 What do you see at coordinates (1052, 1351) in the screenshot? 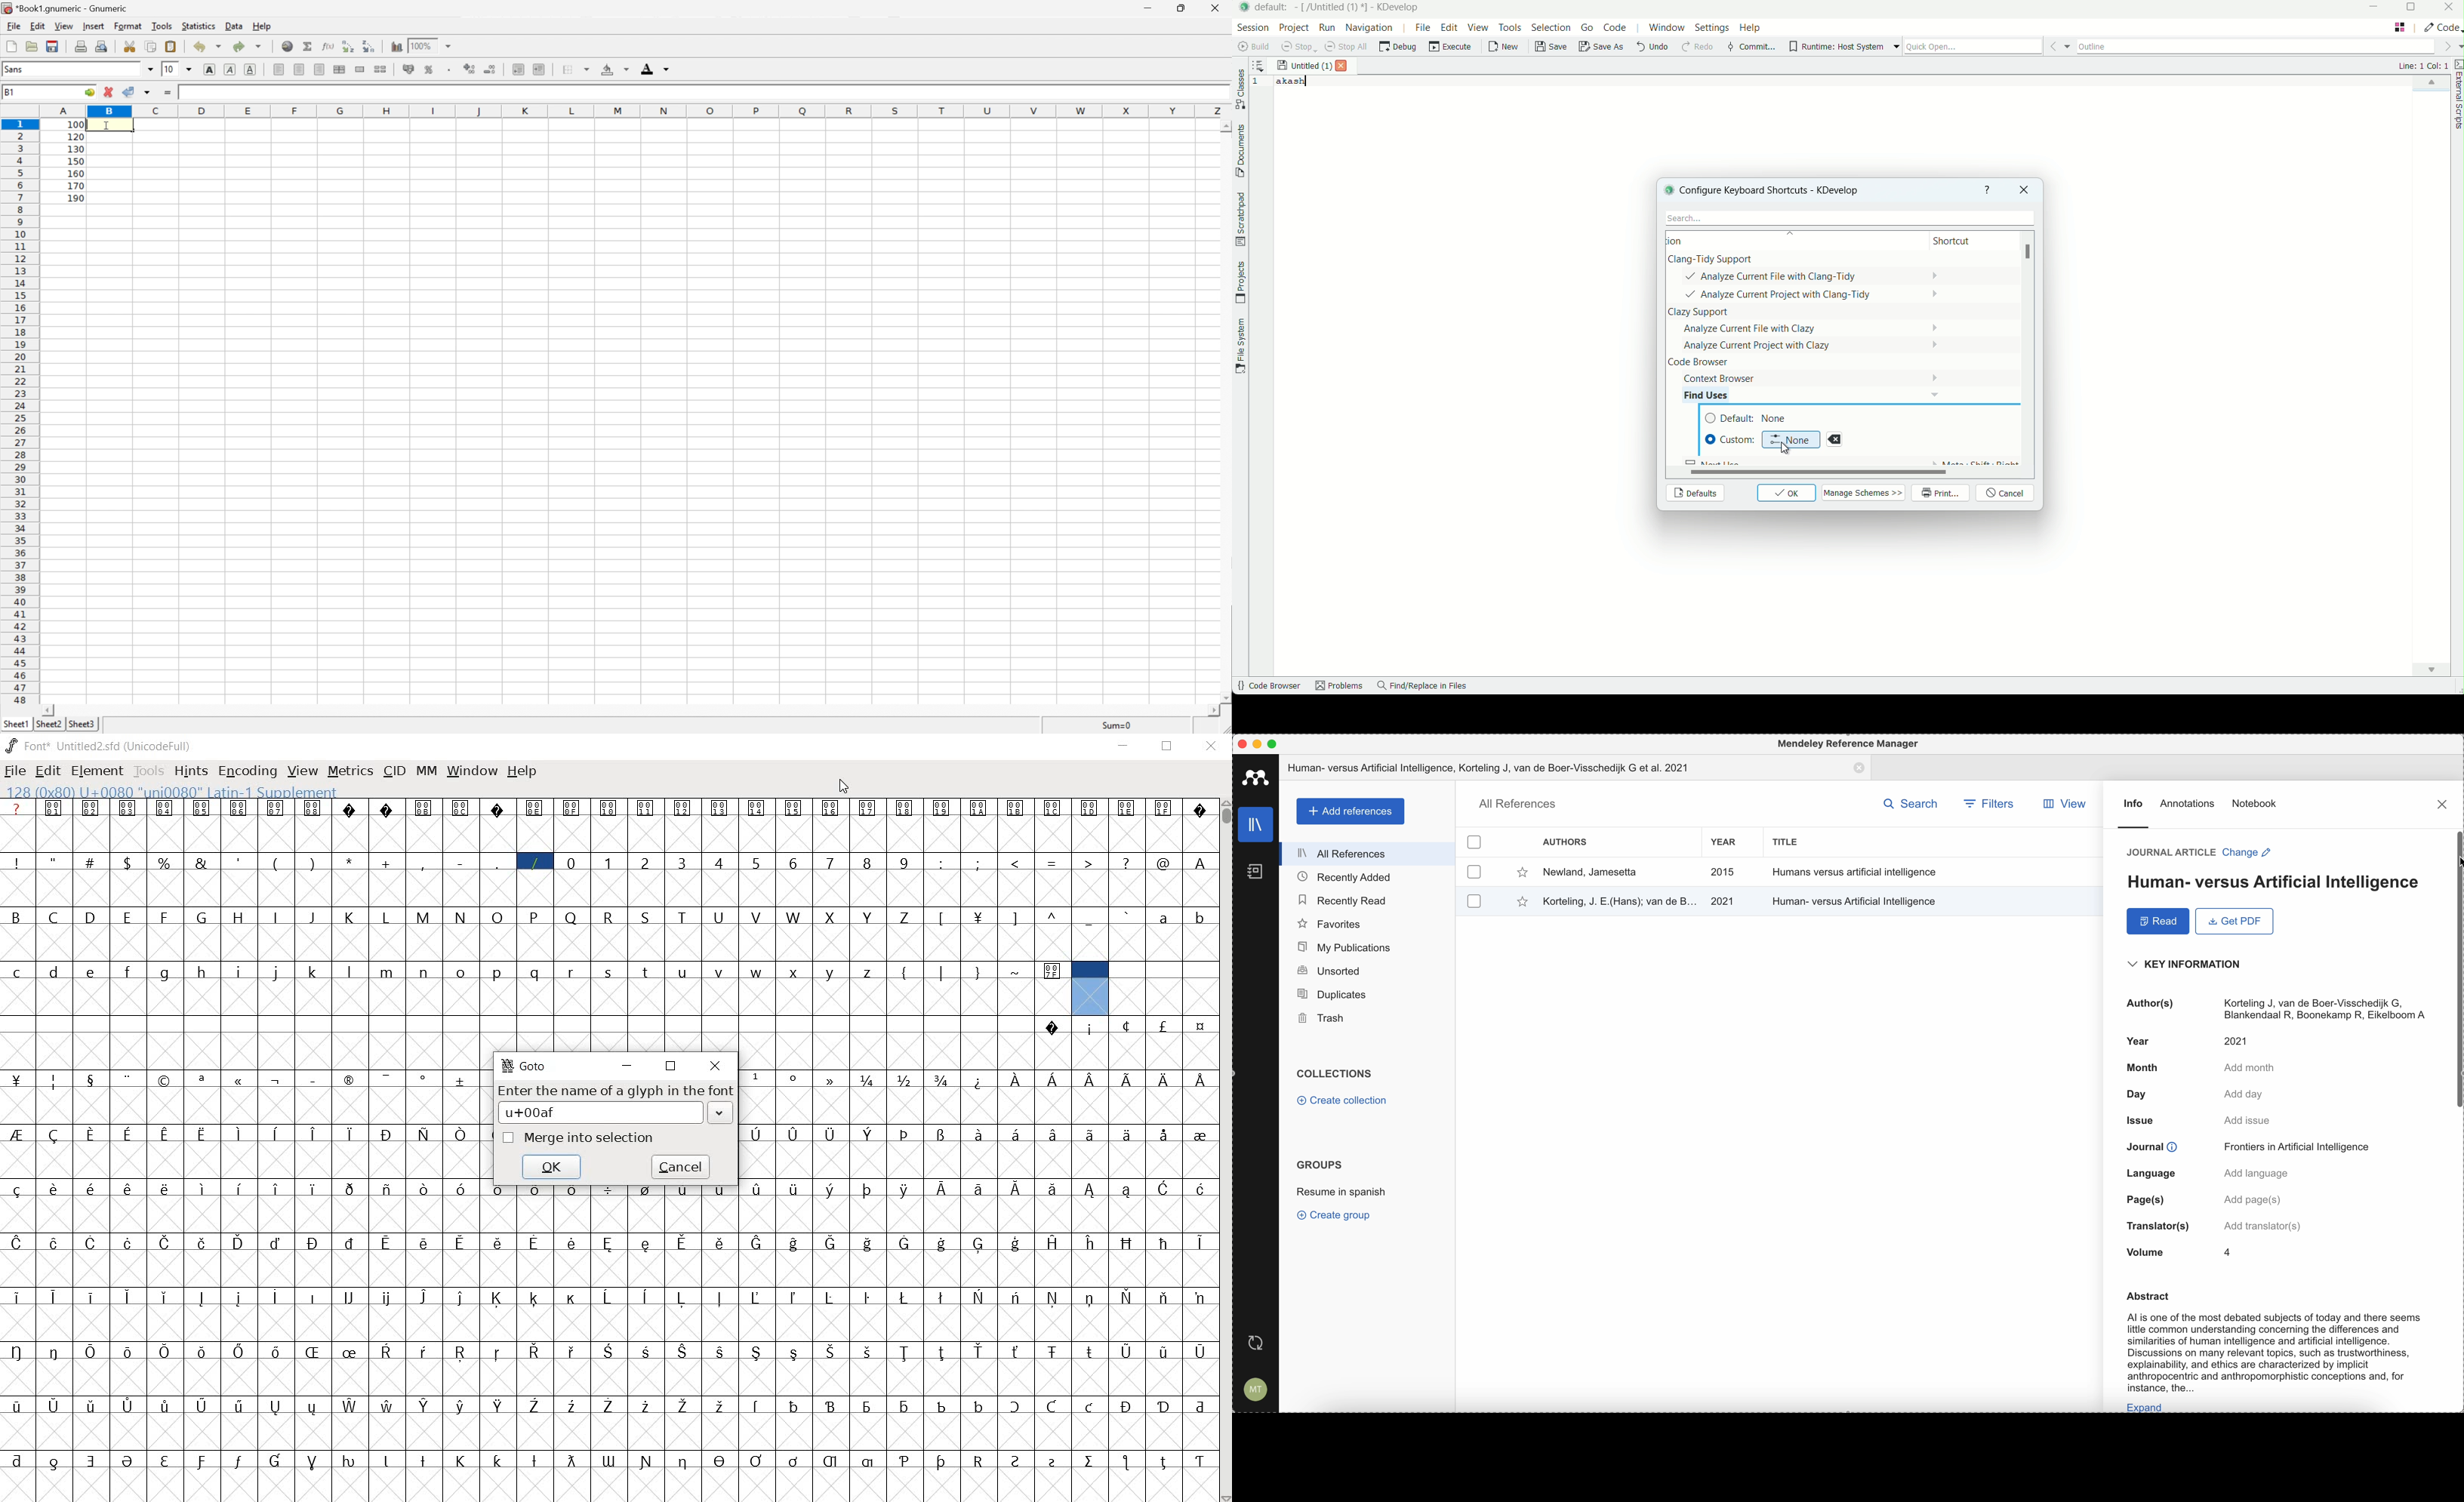
I see `Symbol` at bounding box center [1052, 1351].